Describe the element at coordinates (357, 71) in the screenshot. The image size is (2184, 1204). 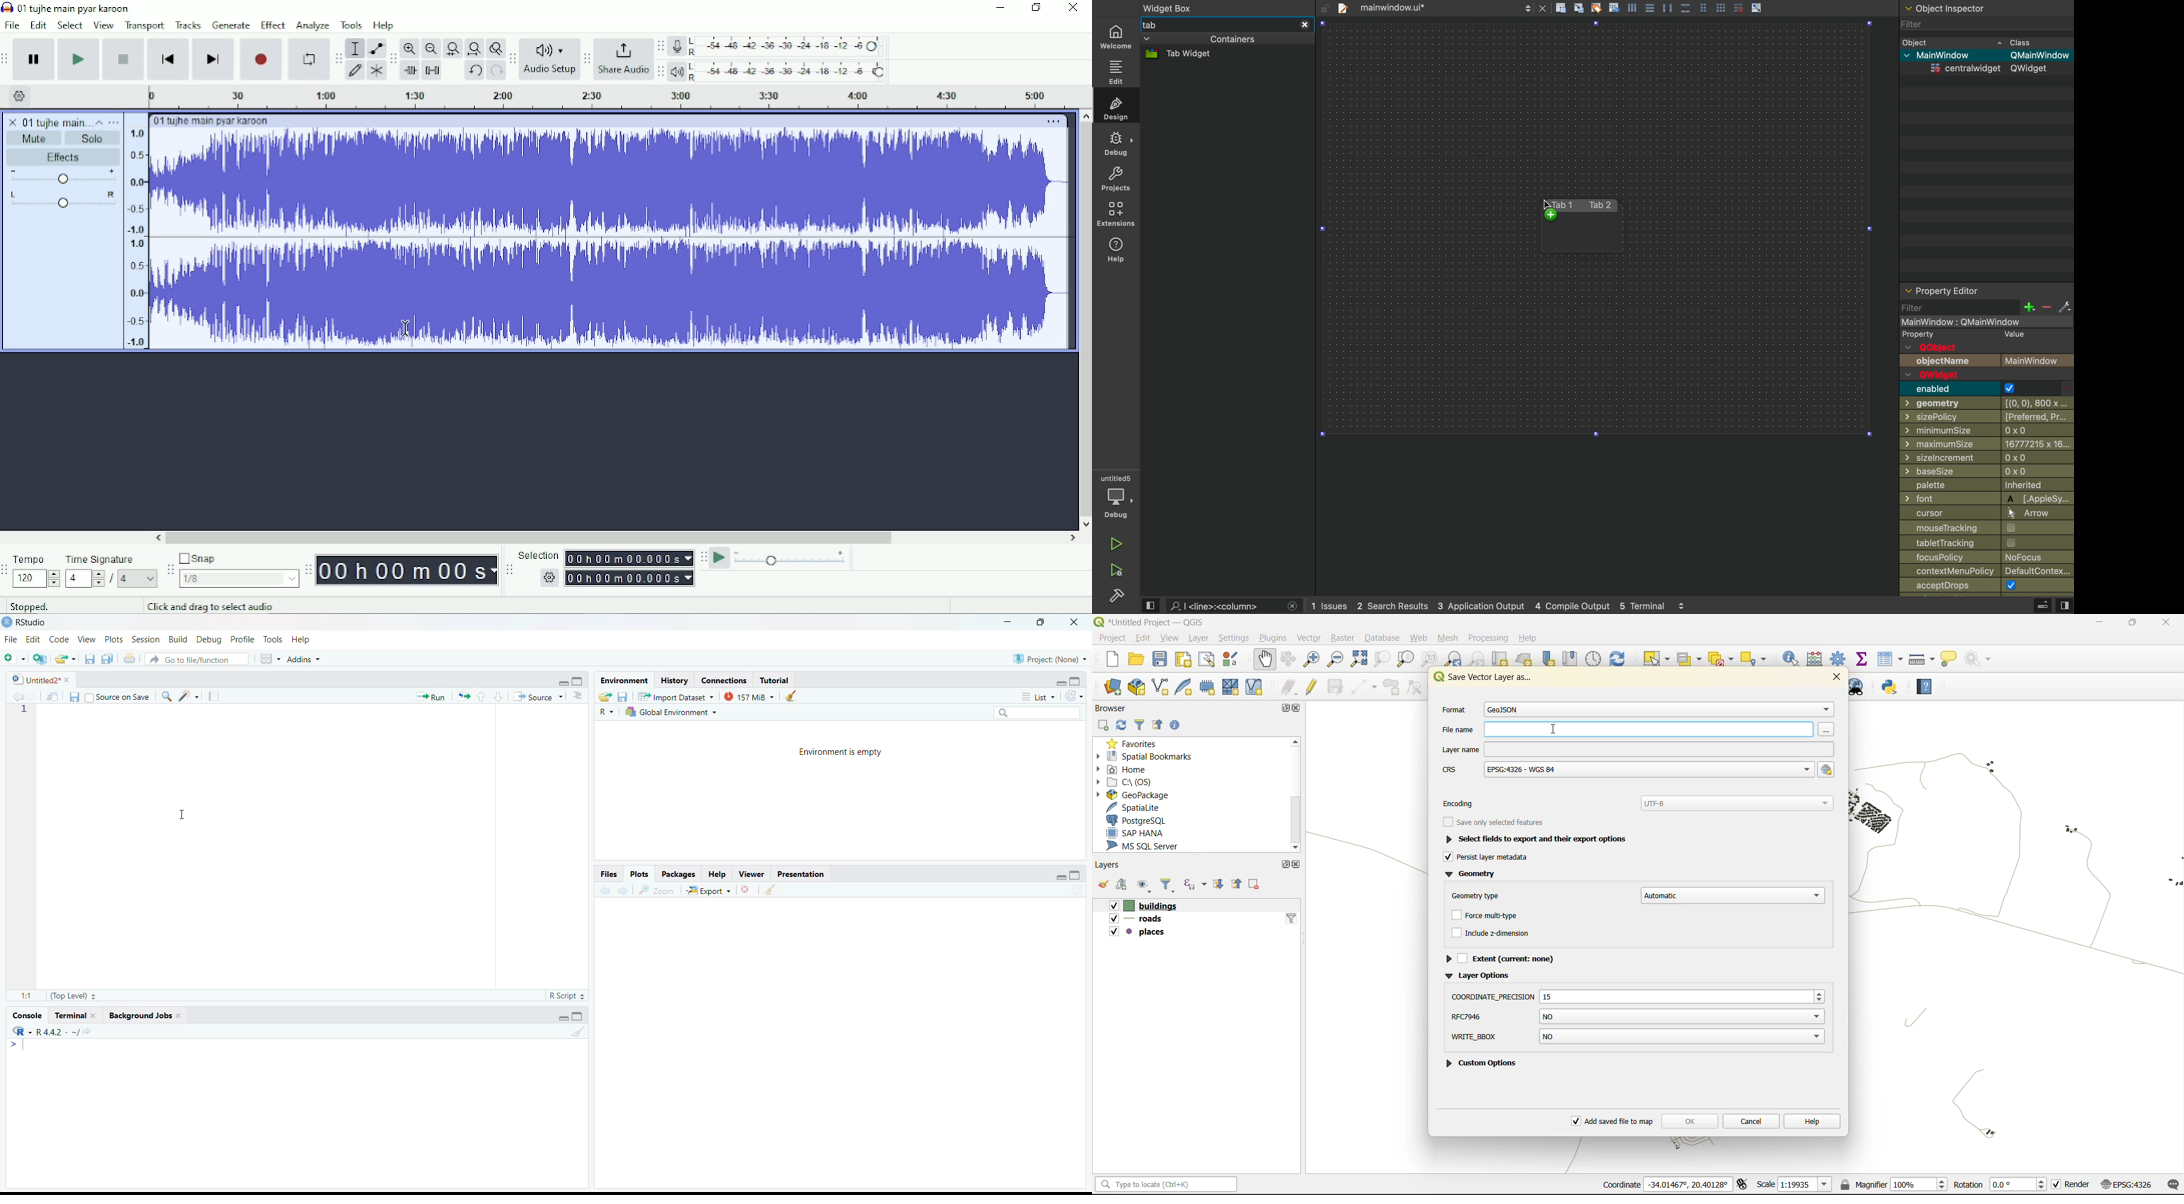
I see `Draw tool` at that location.